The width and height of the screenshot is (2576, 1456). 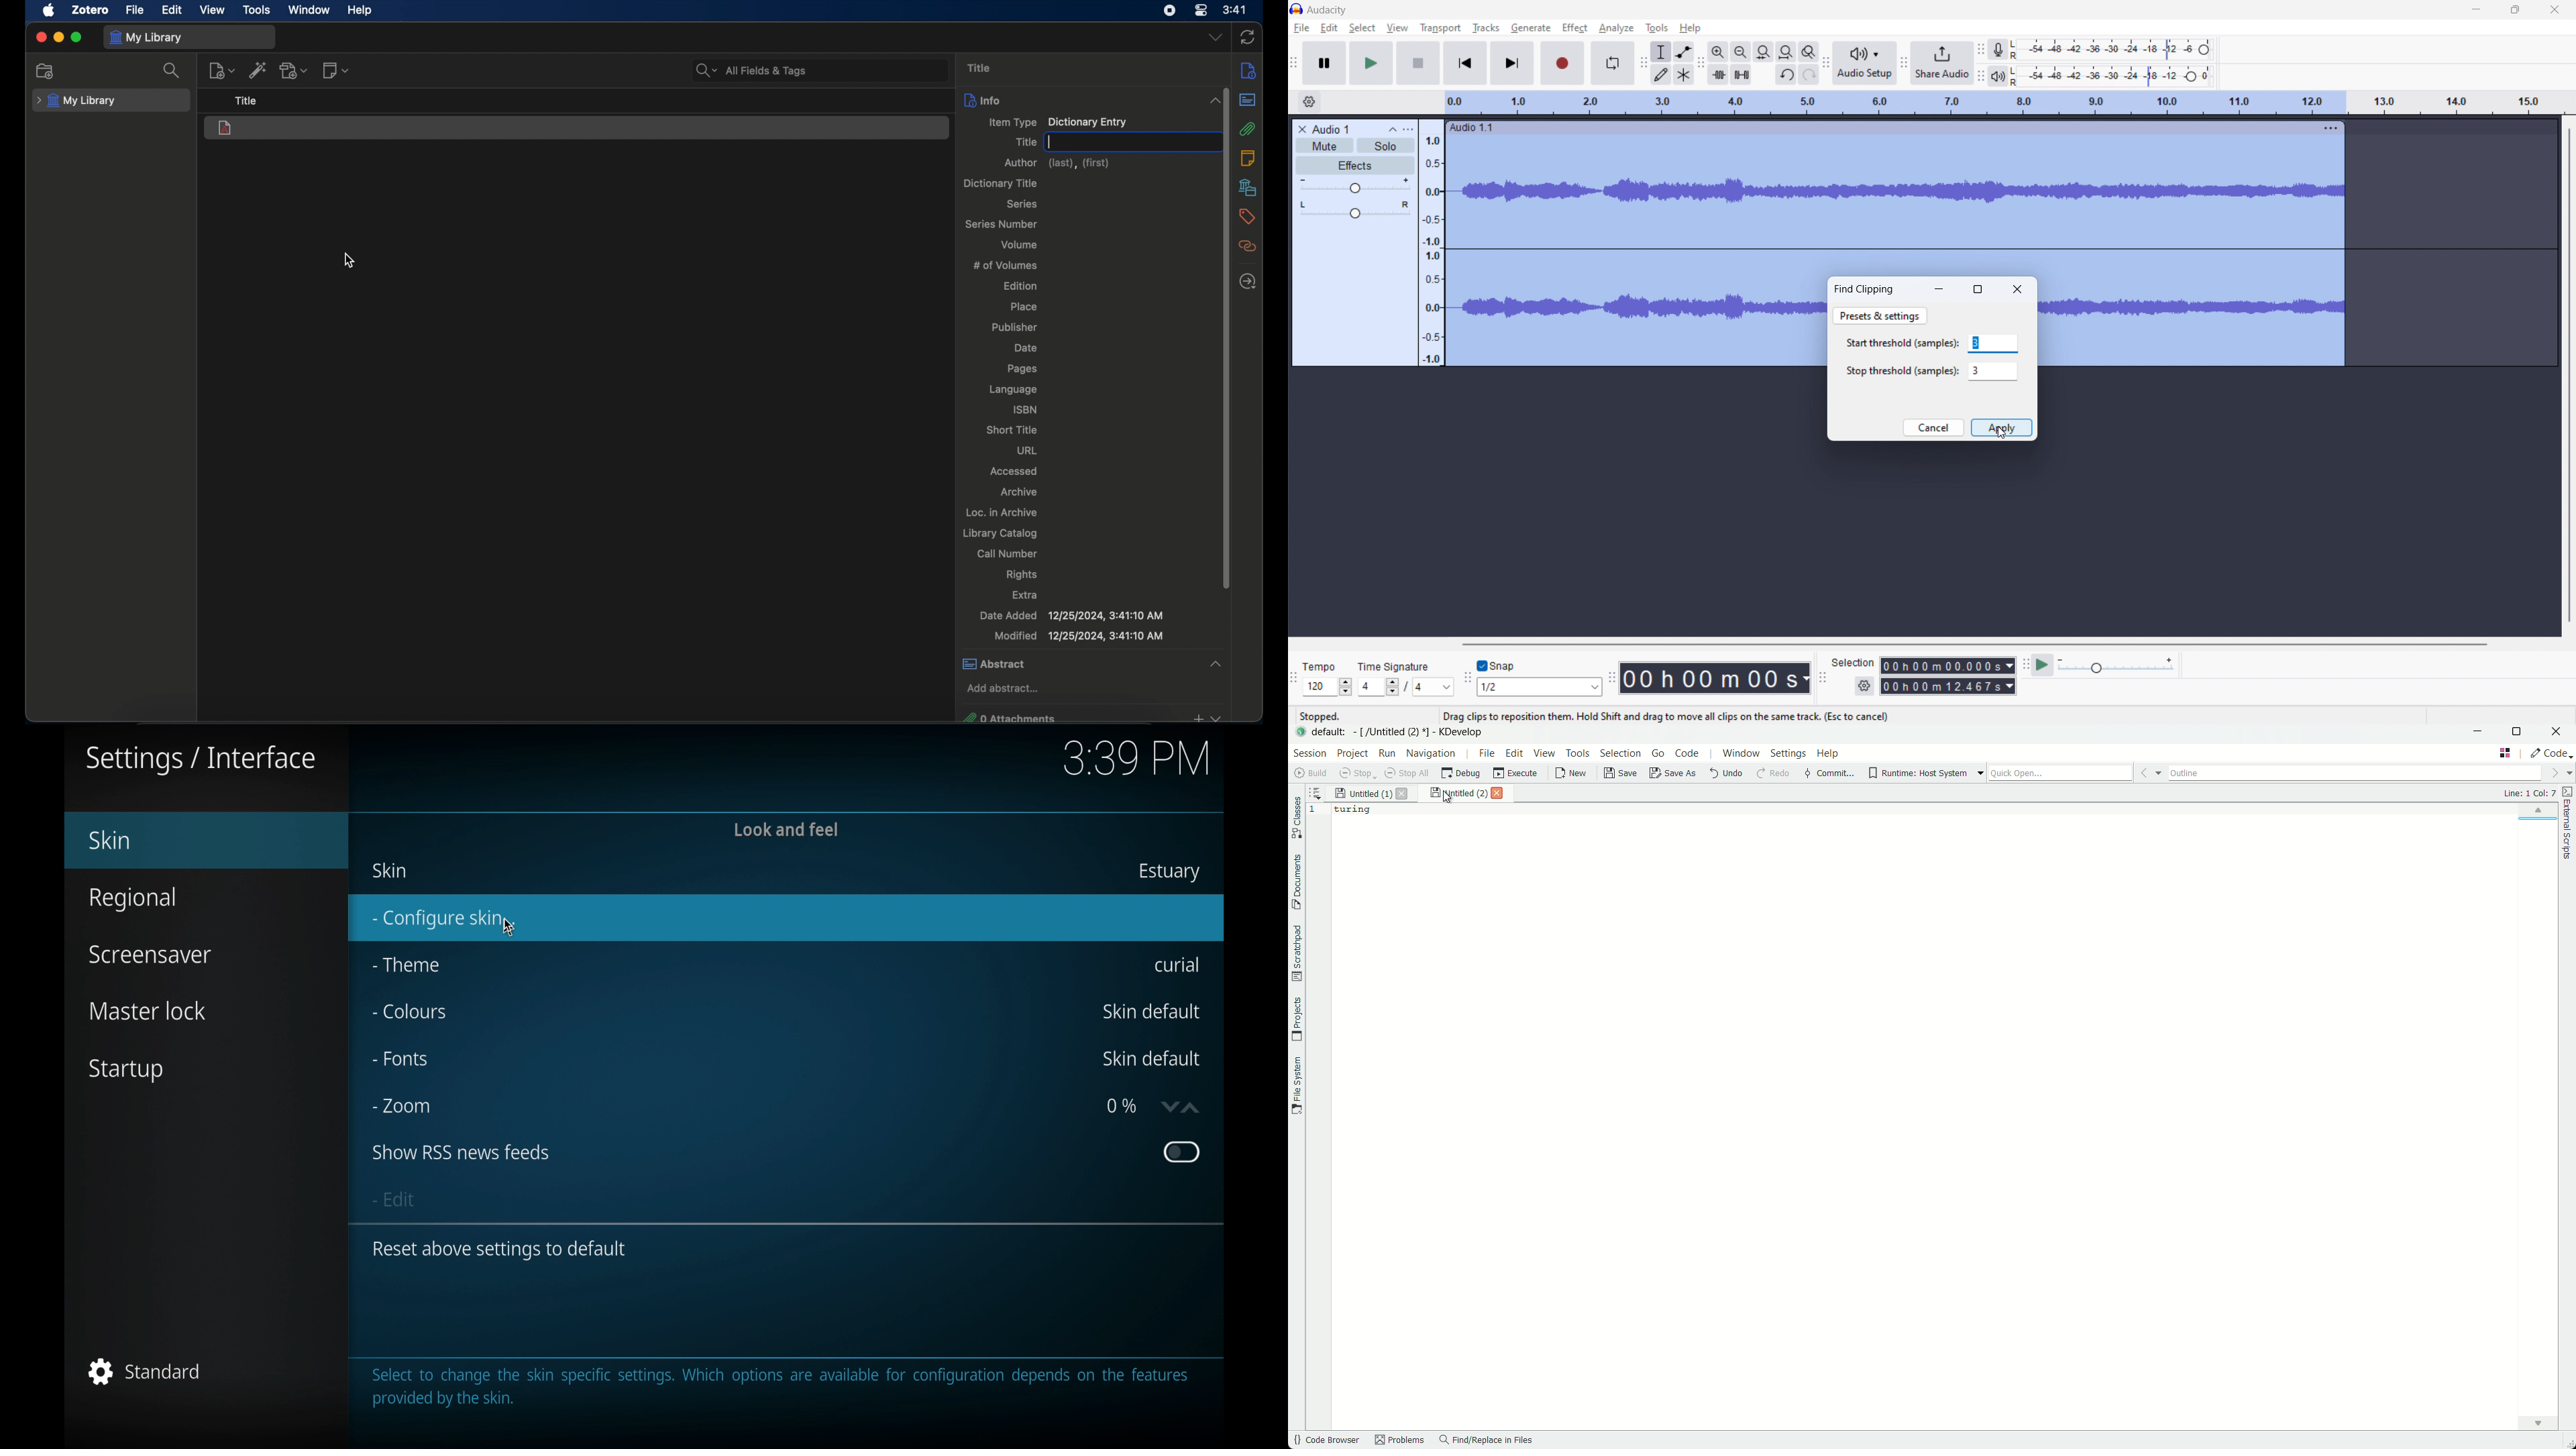 I want to click on Track selected, so click(x=2103, y=321).